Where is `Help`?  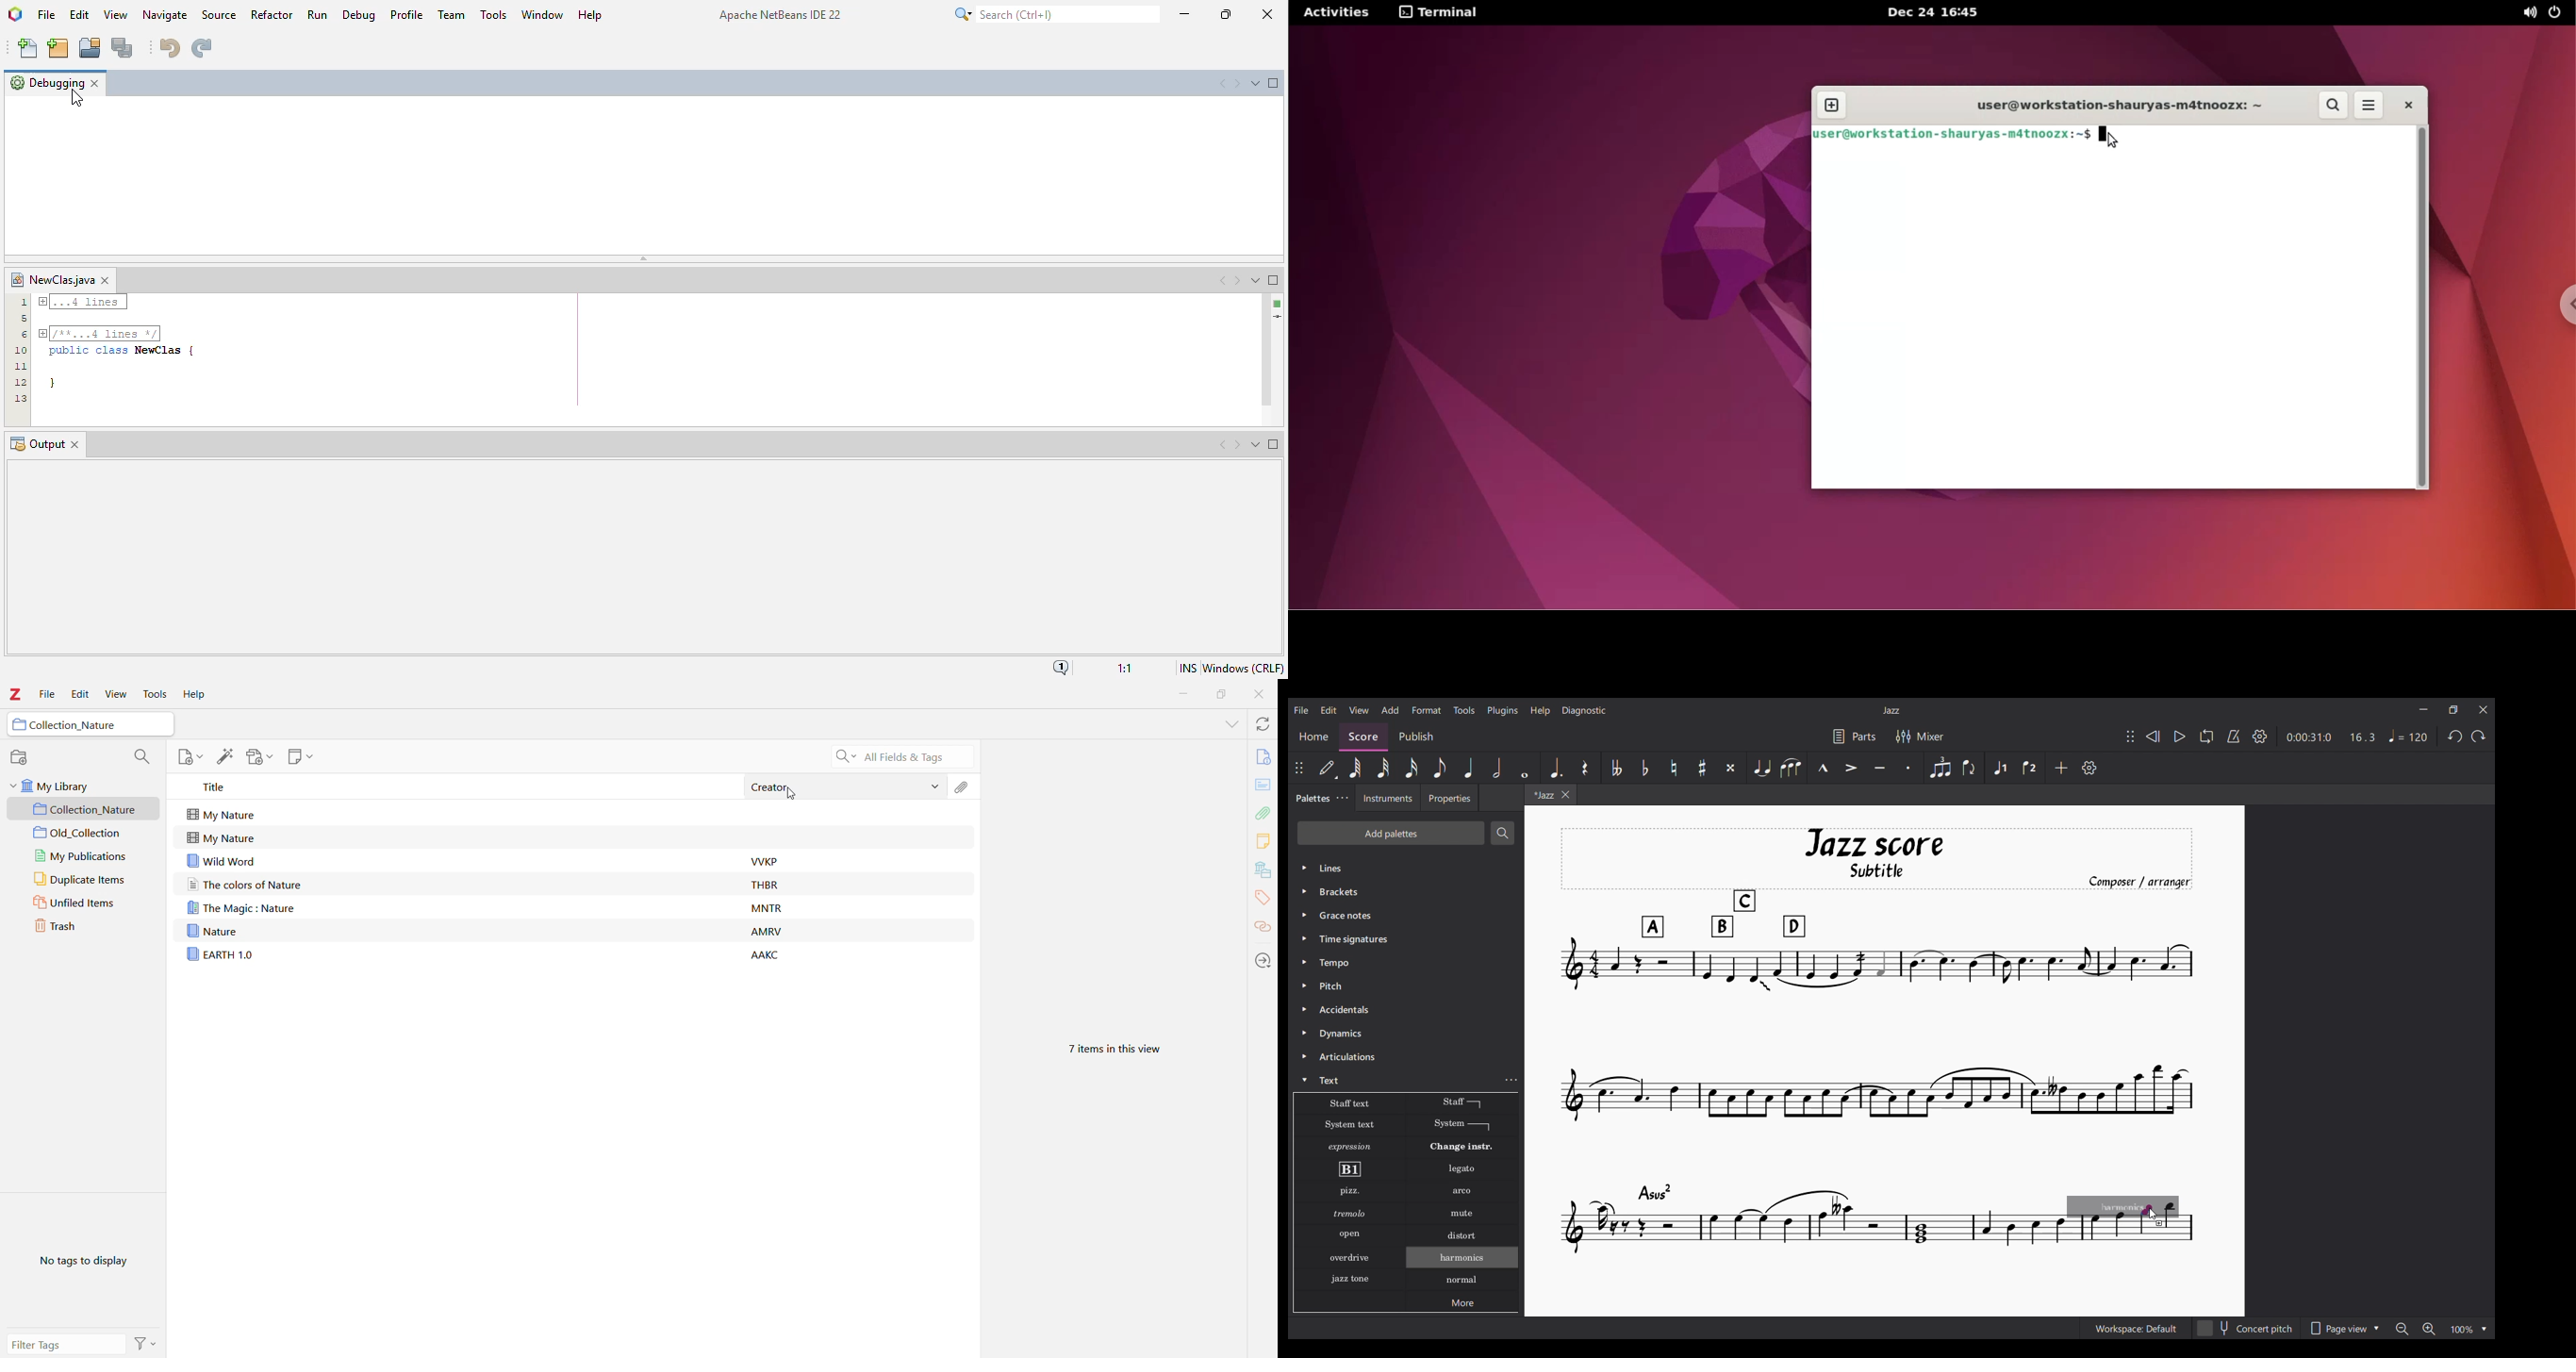
Help is located at coordinates (196, 696).